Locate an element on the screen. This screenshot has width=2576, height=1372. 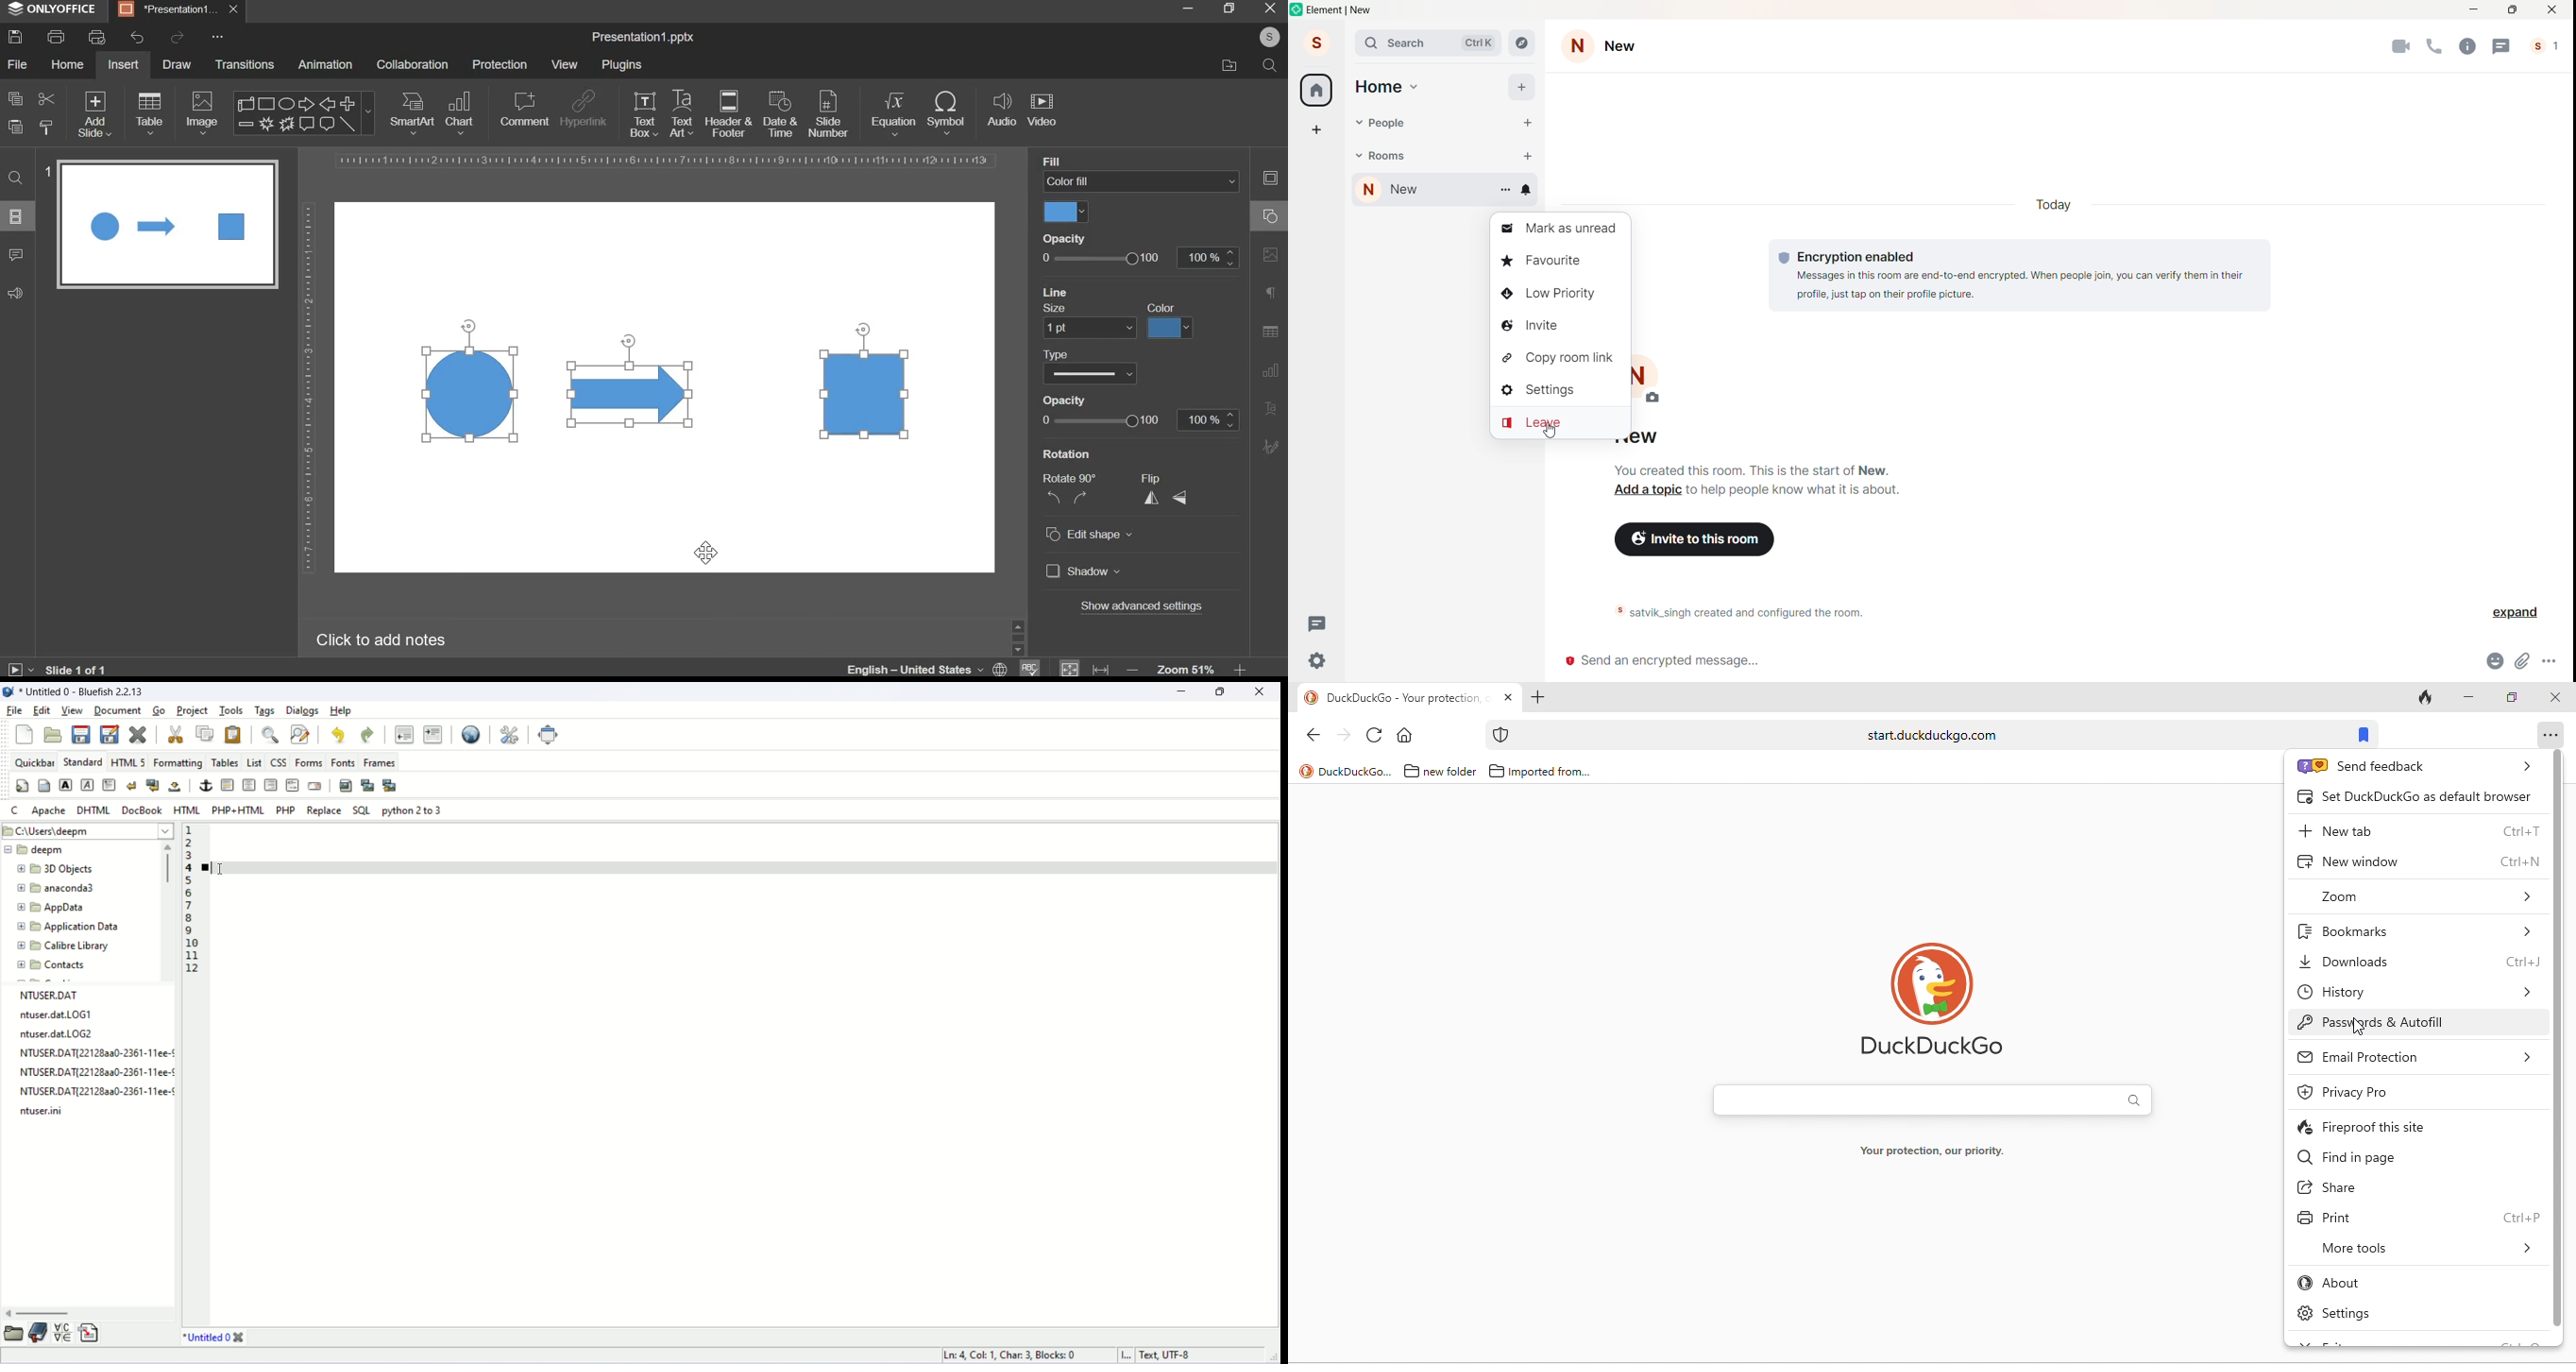
paste is located at coordinates (234, 735).